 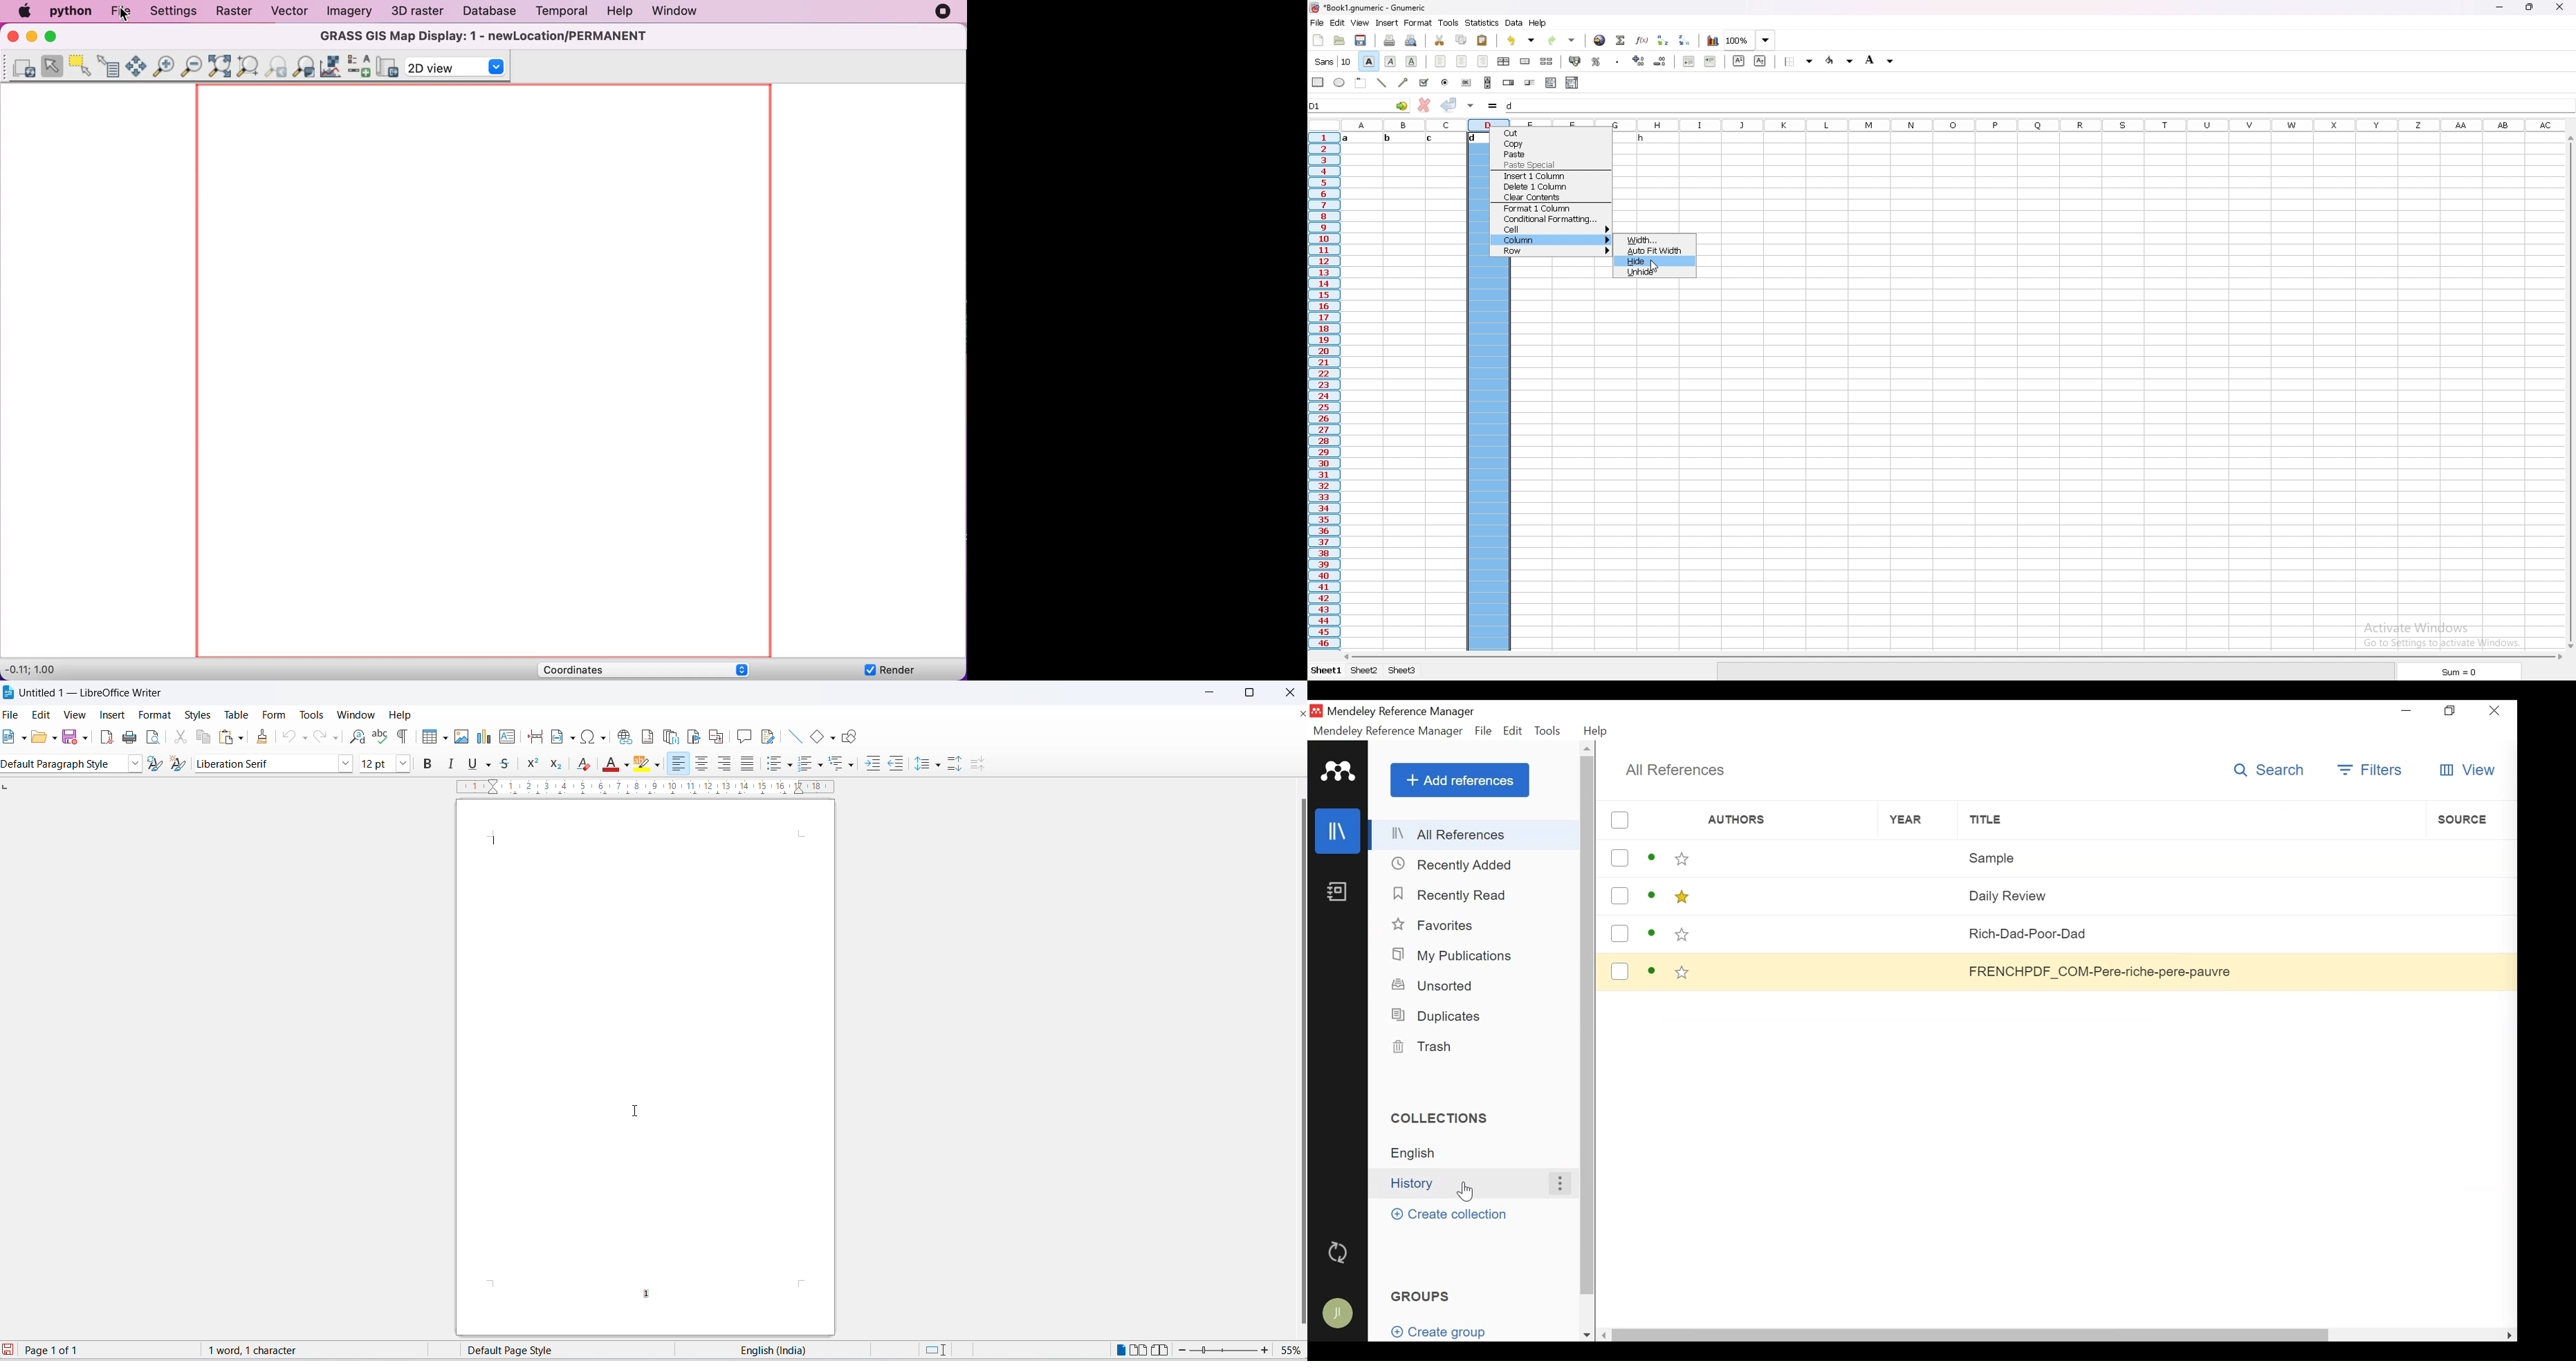 I want to click on tools, so click(x=311, y=714).